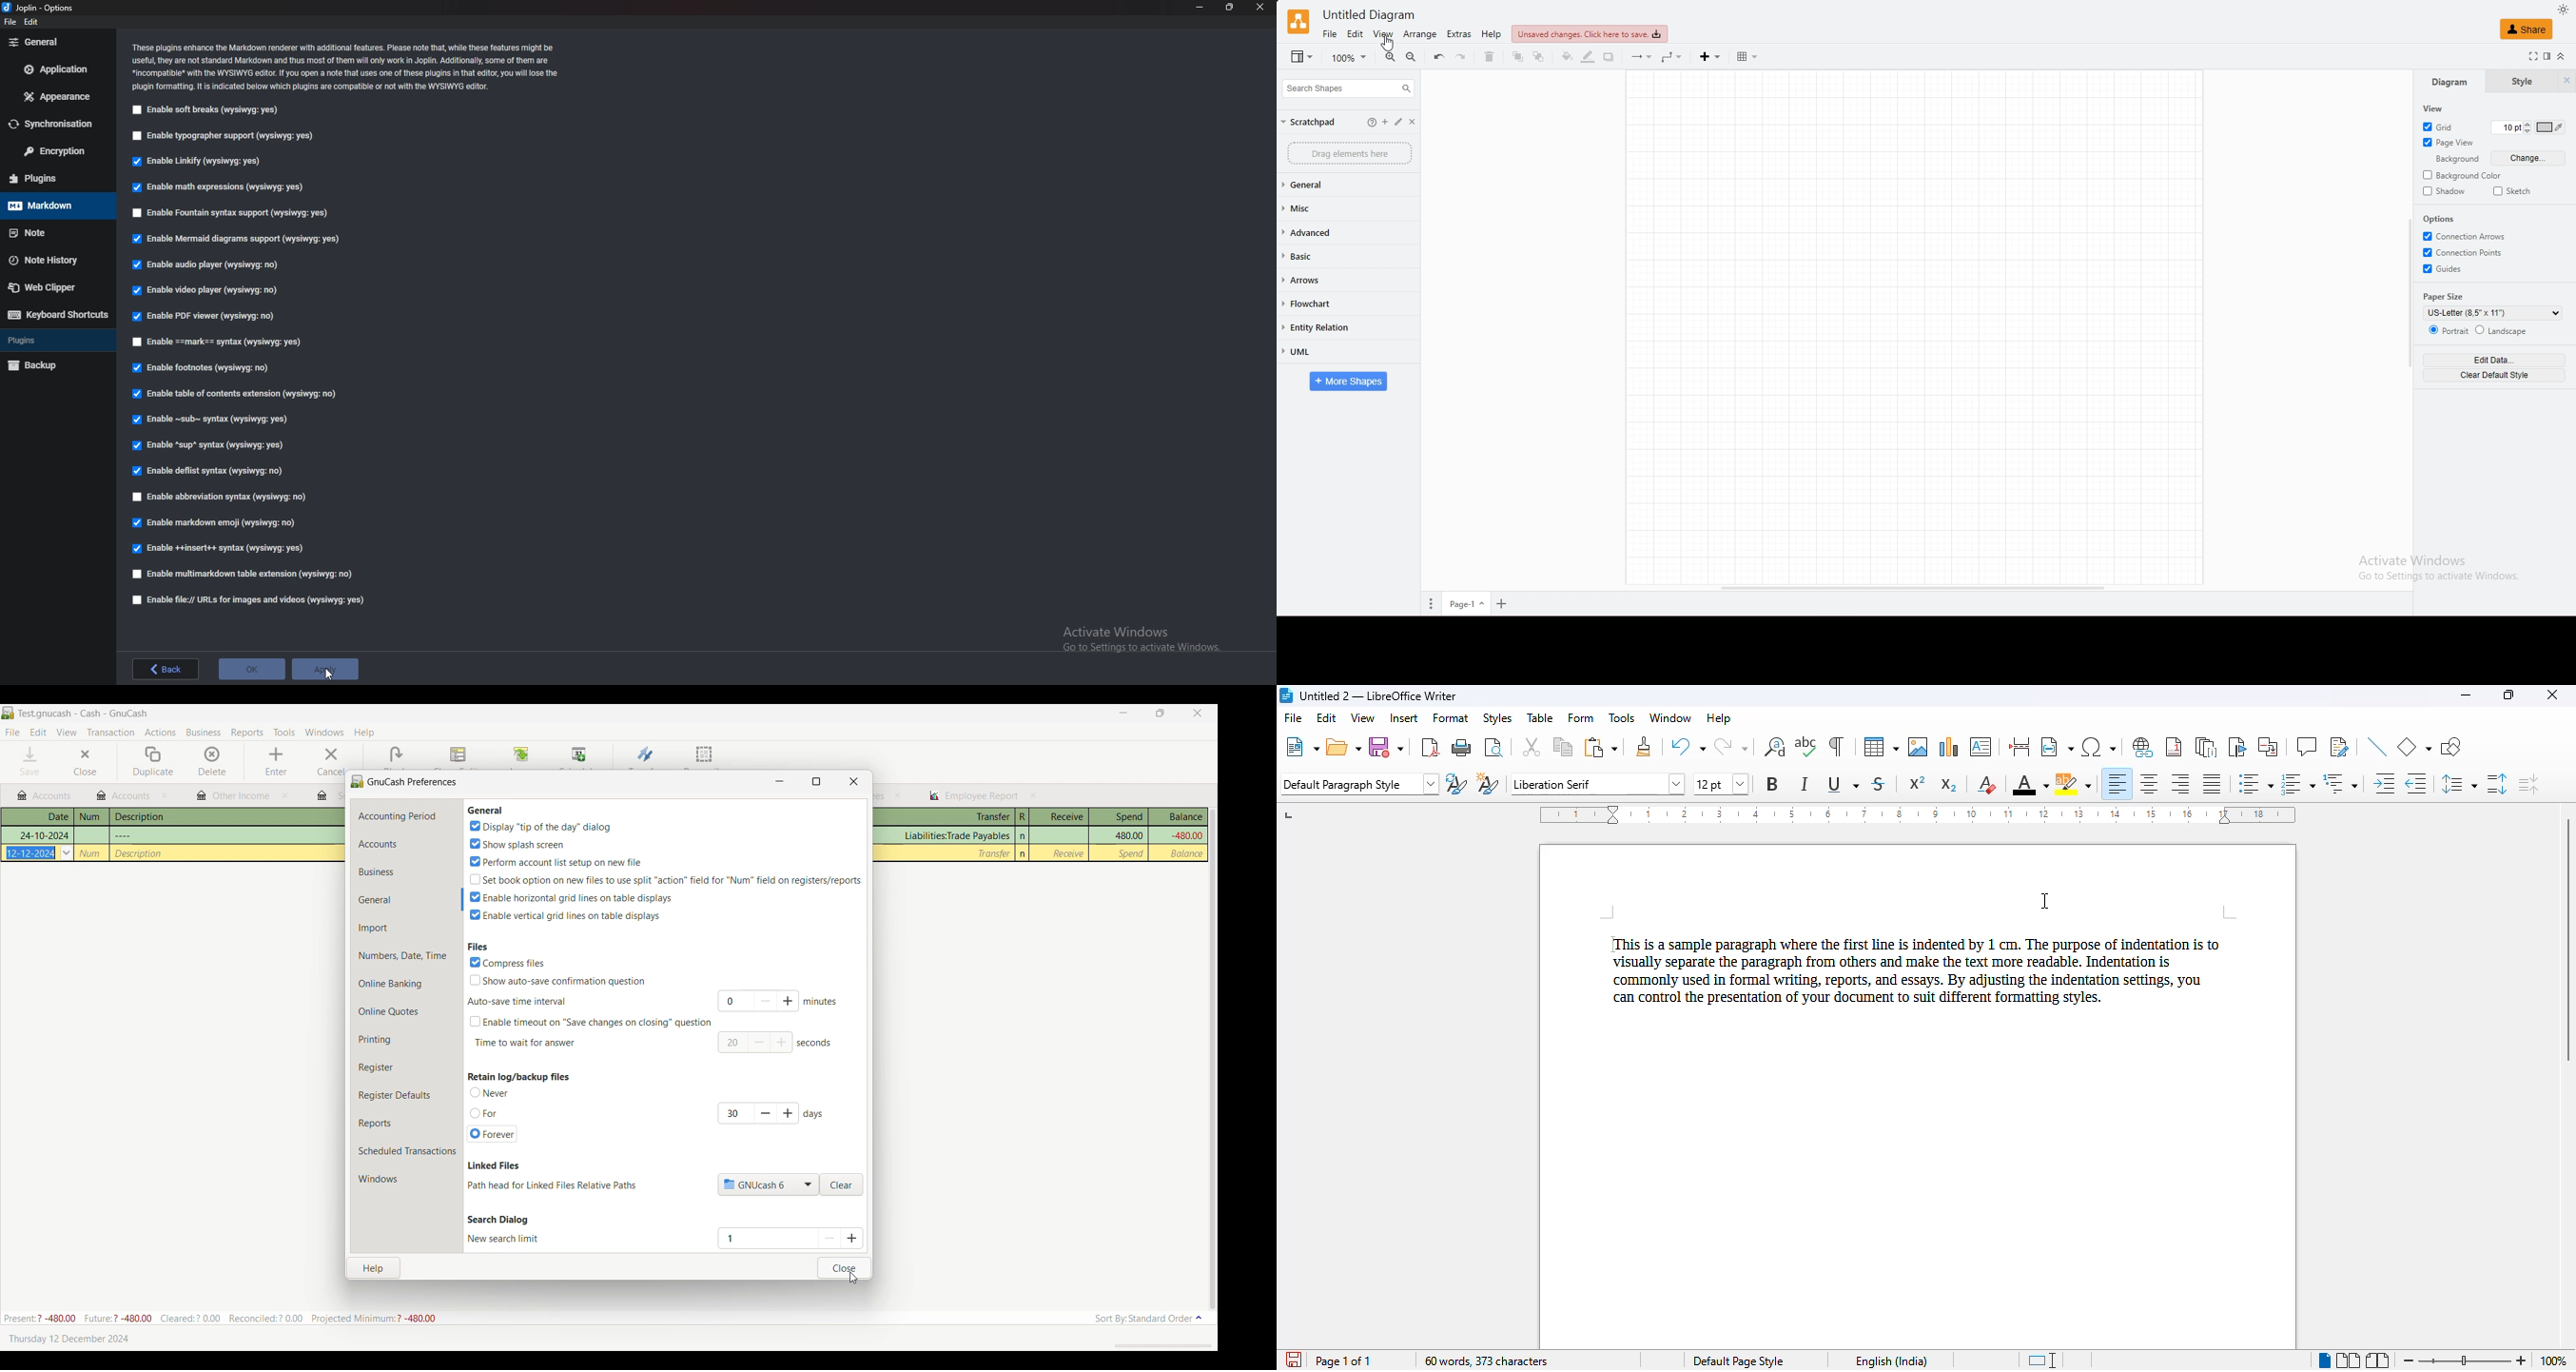 This screenshot has height=1372, width=2576. Describe the element at coordinates (11, 22) in the screenshot. I see `file` at that location.